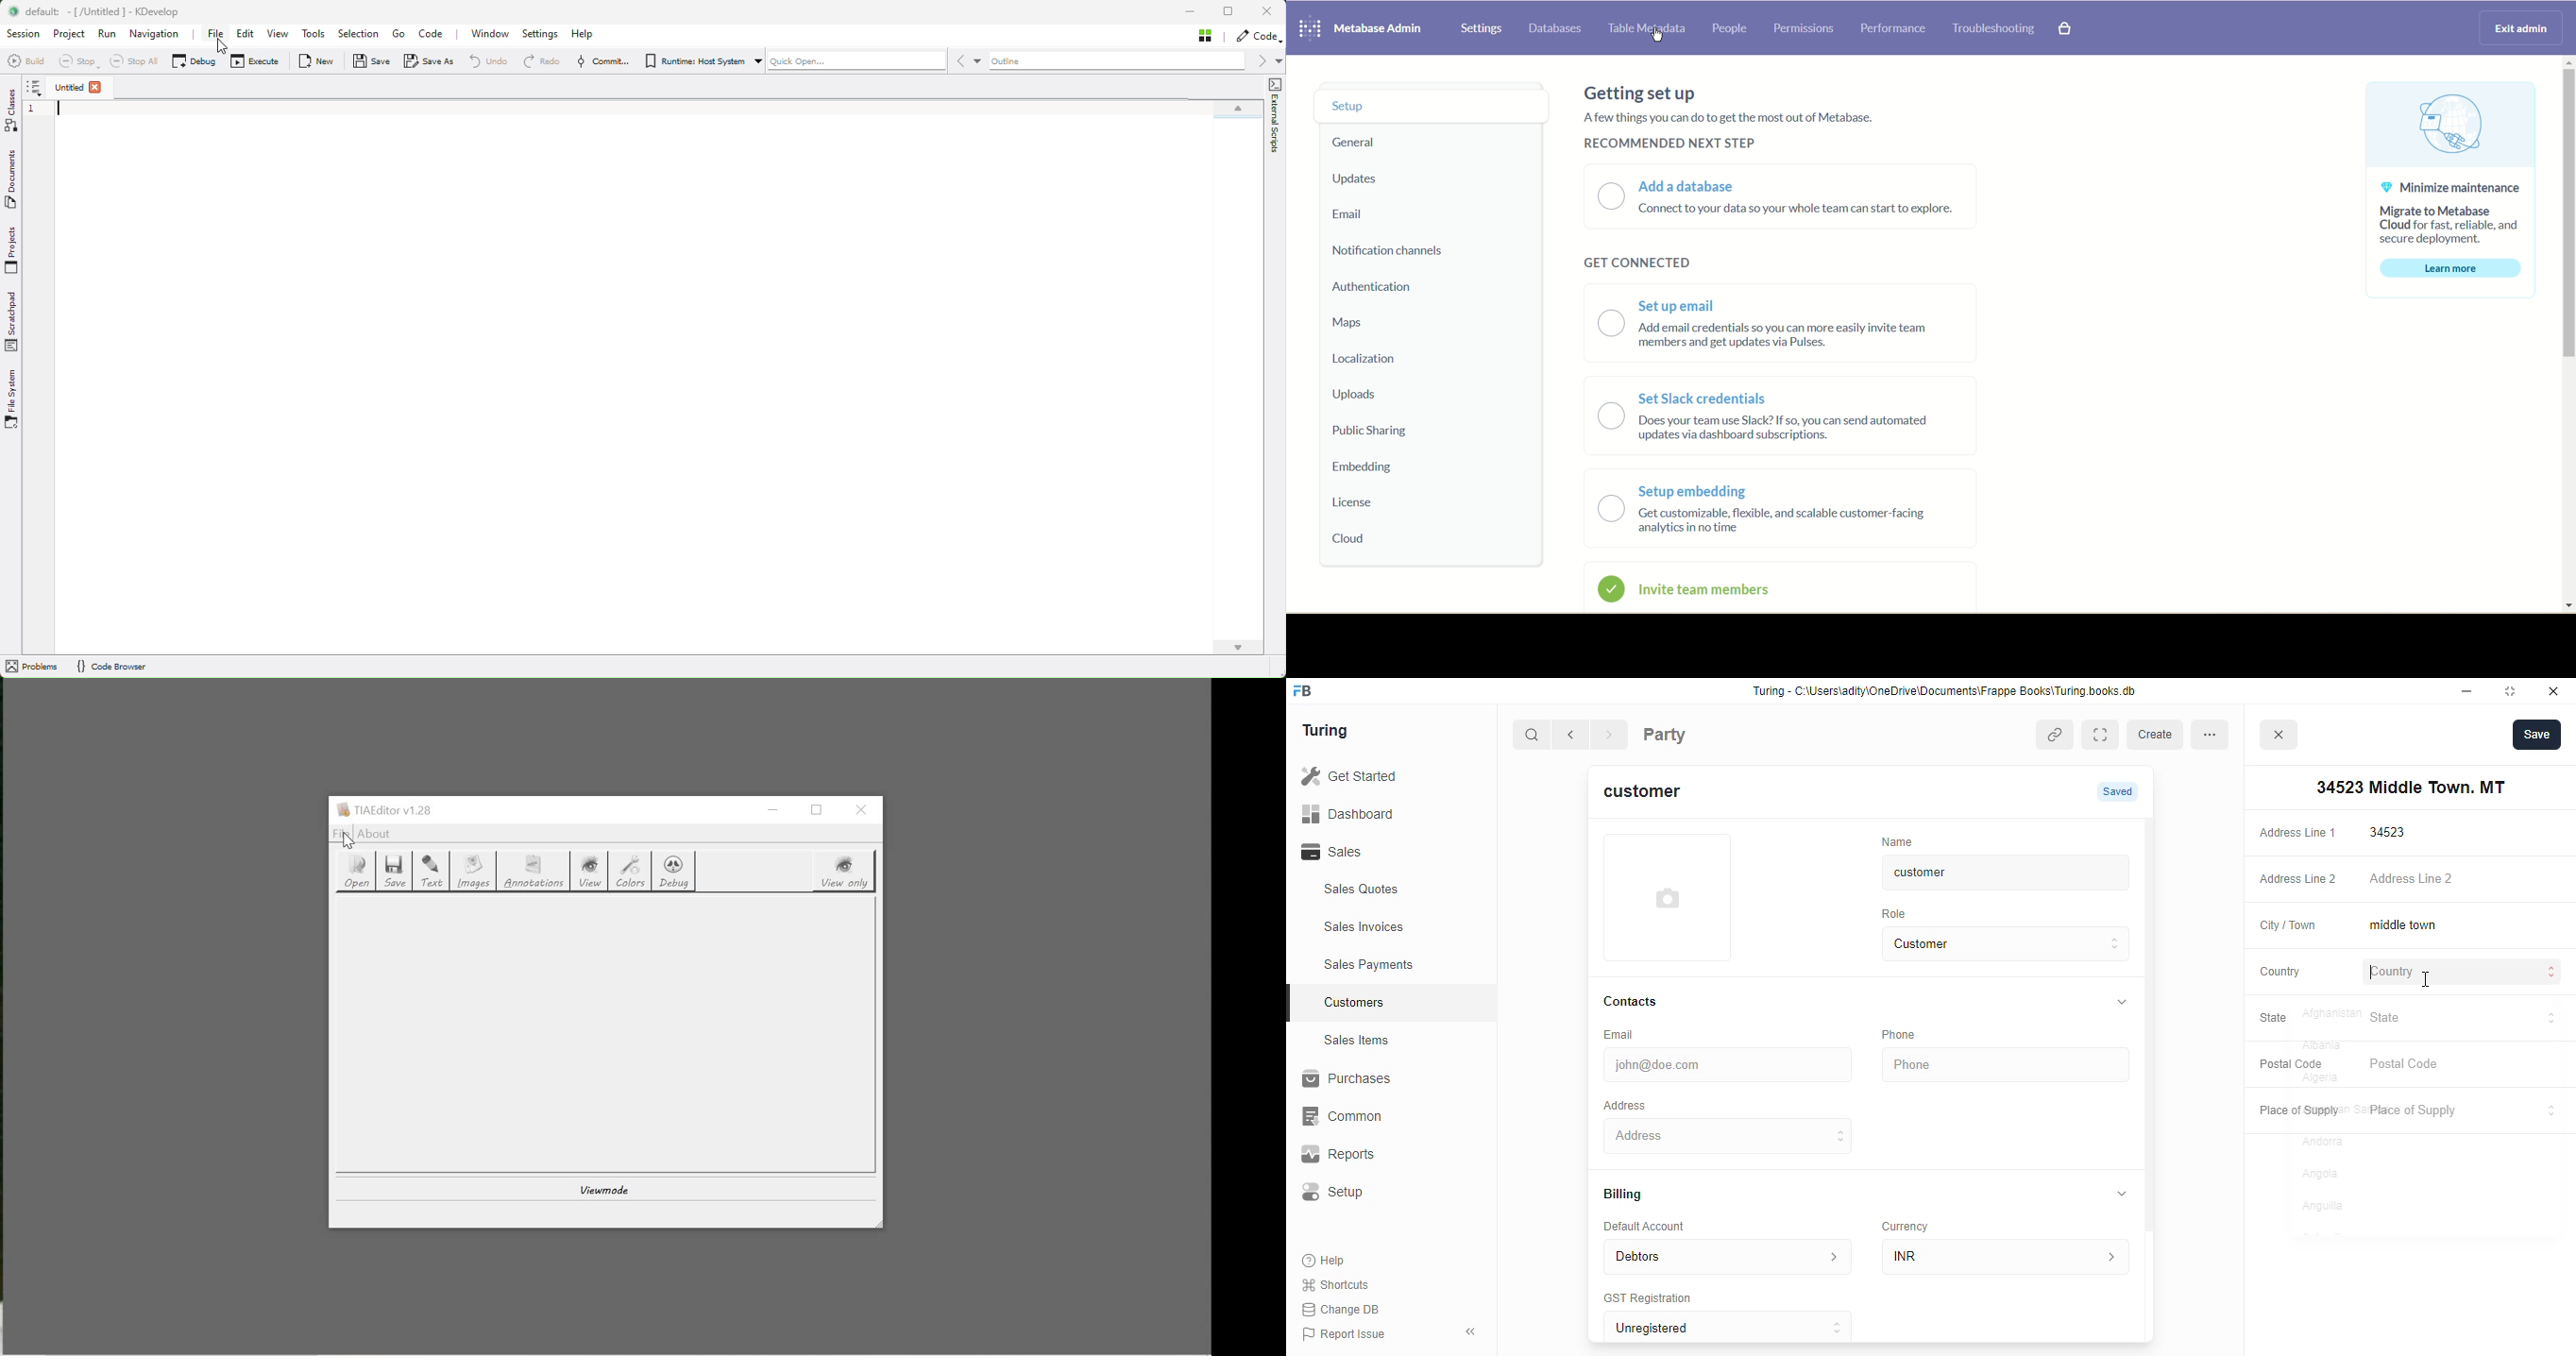 This screenshot has width=2576, height=1372. What do you see at coordinates (1398, 965) in the screenshot?
I see `Sales Payments` at bounding box center [1398, 965].